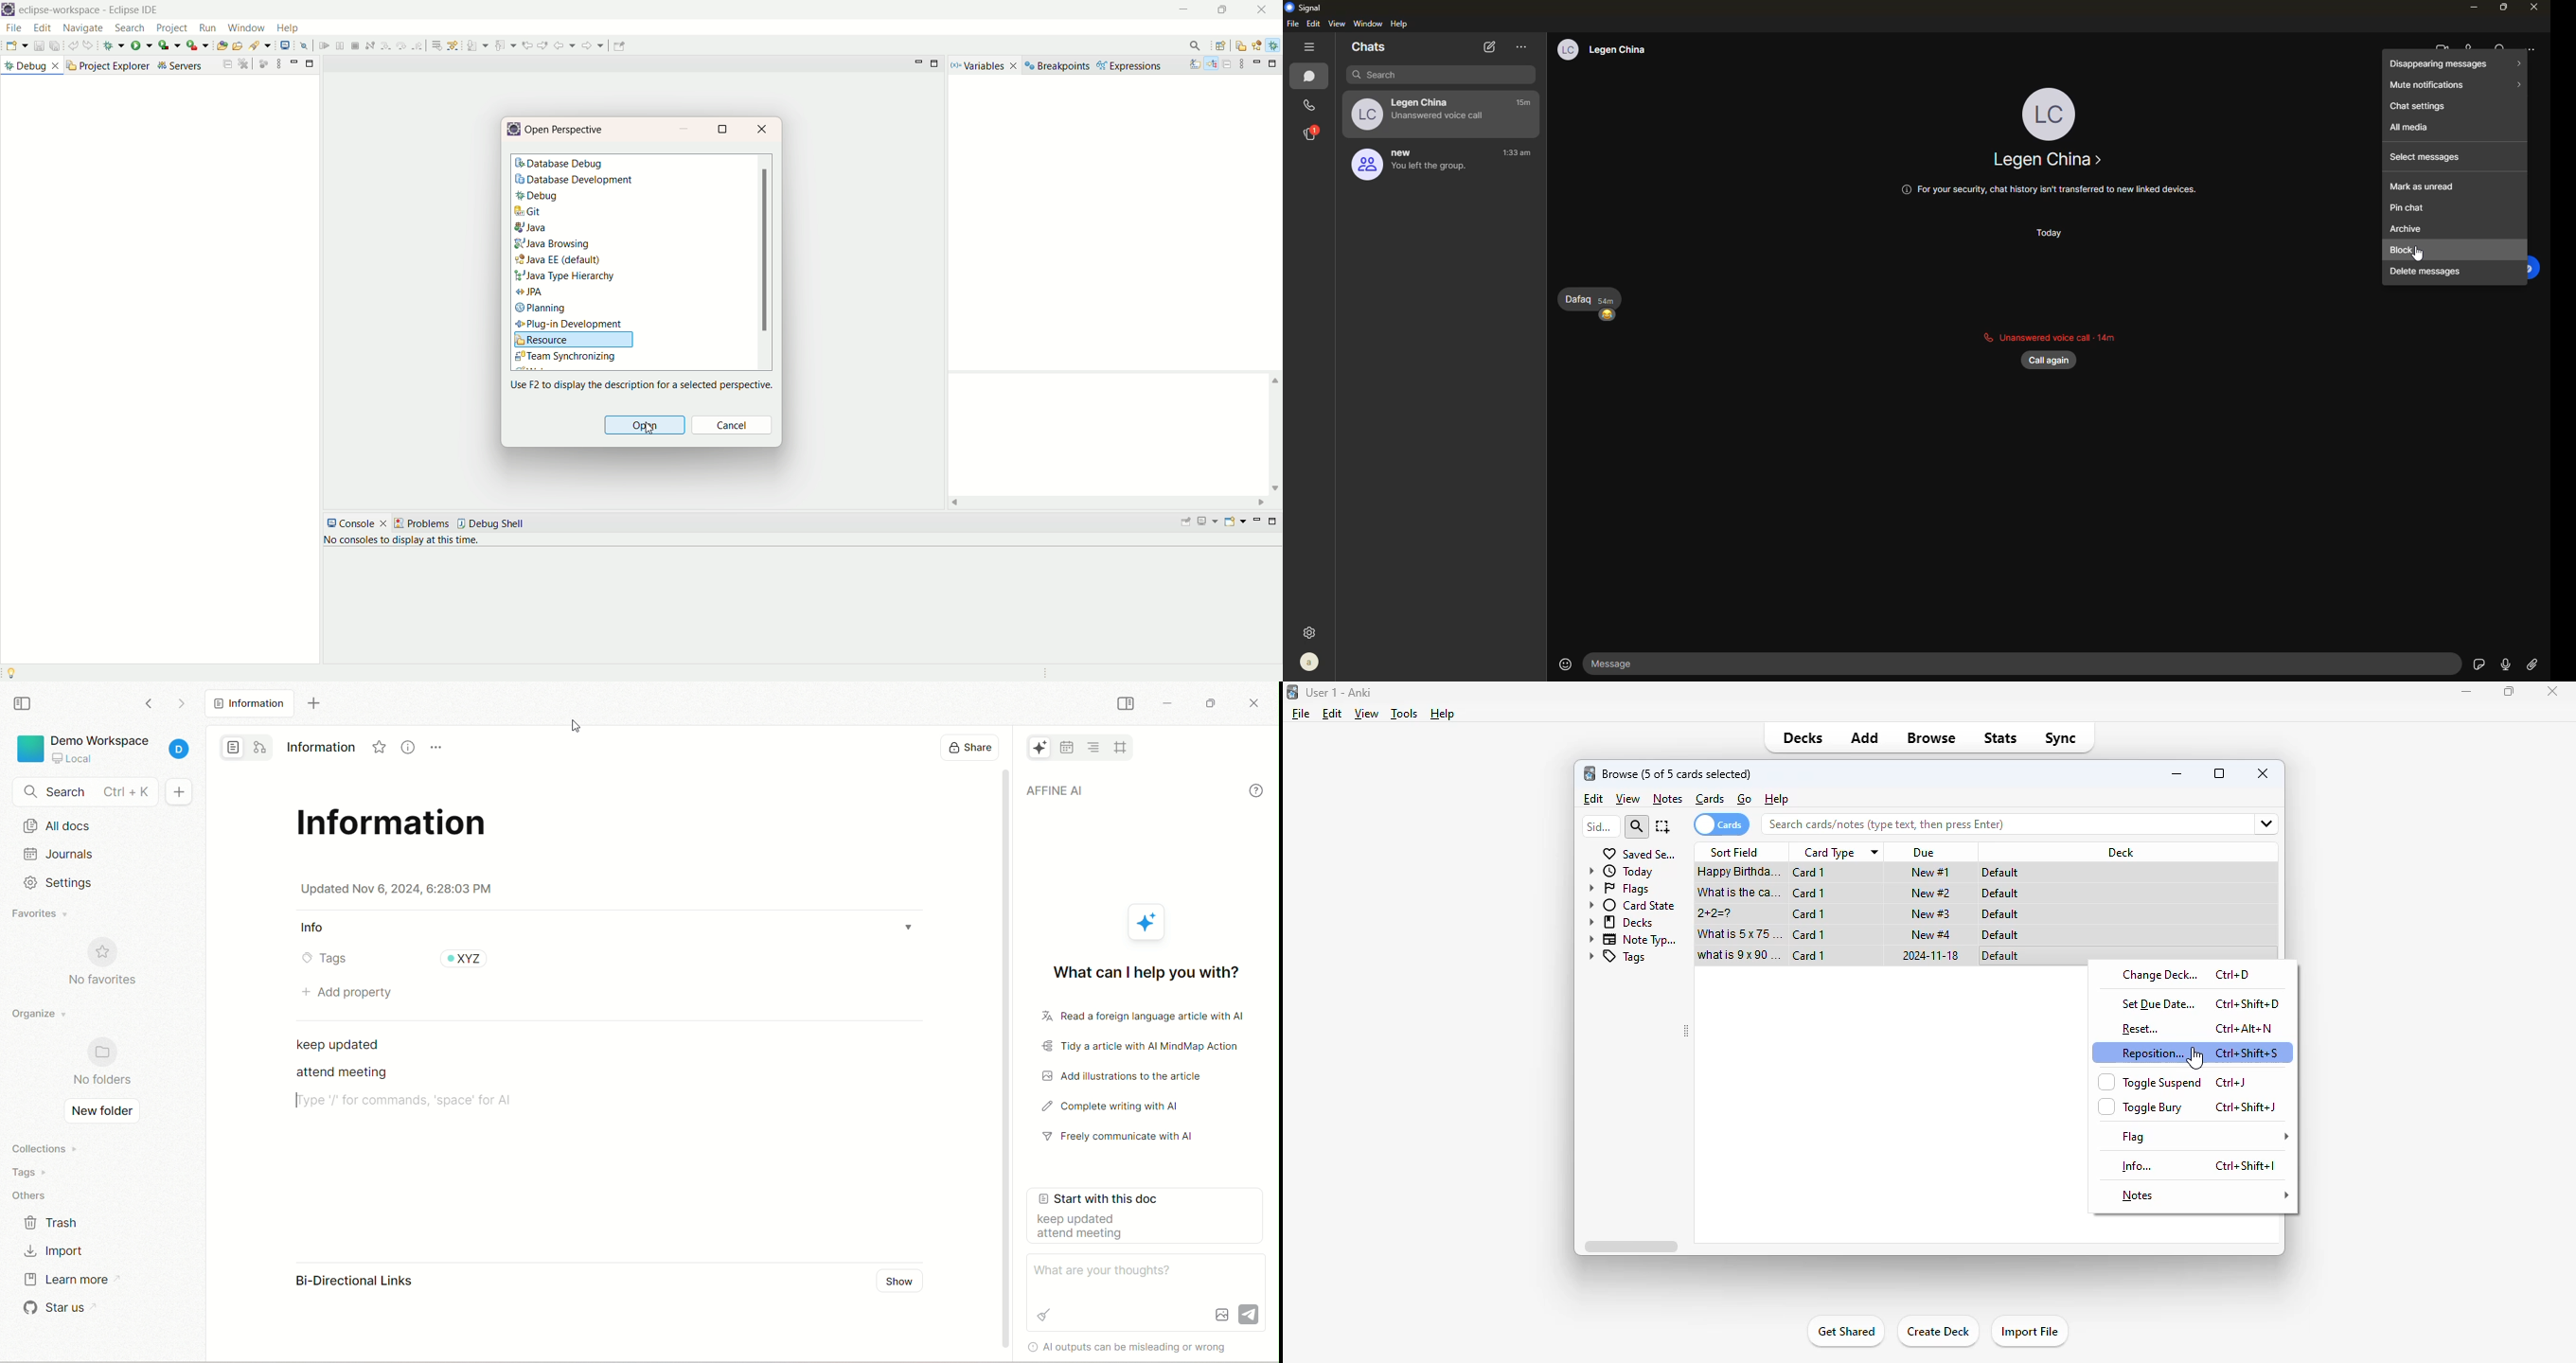 The image size is (2576, 1372). Describe the element at coordinates (2219, 772) in the screenshot. I see `maximize` at that location.